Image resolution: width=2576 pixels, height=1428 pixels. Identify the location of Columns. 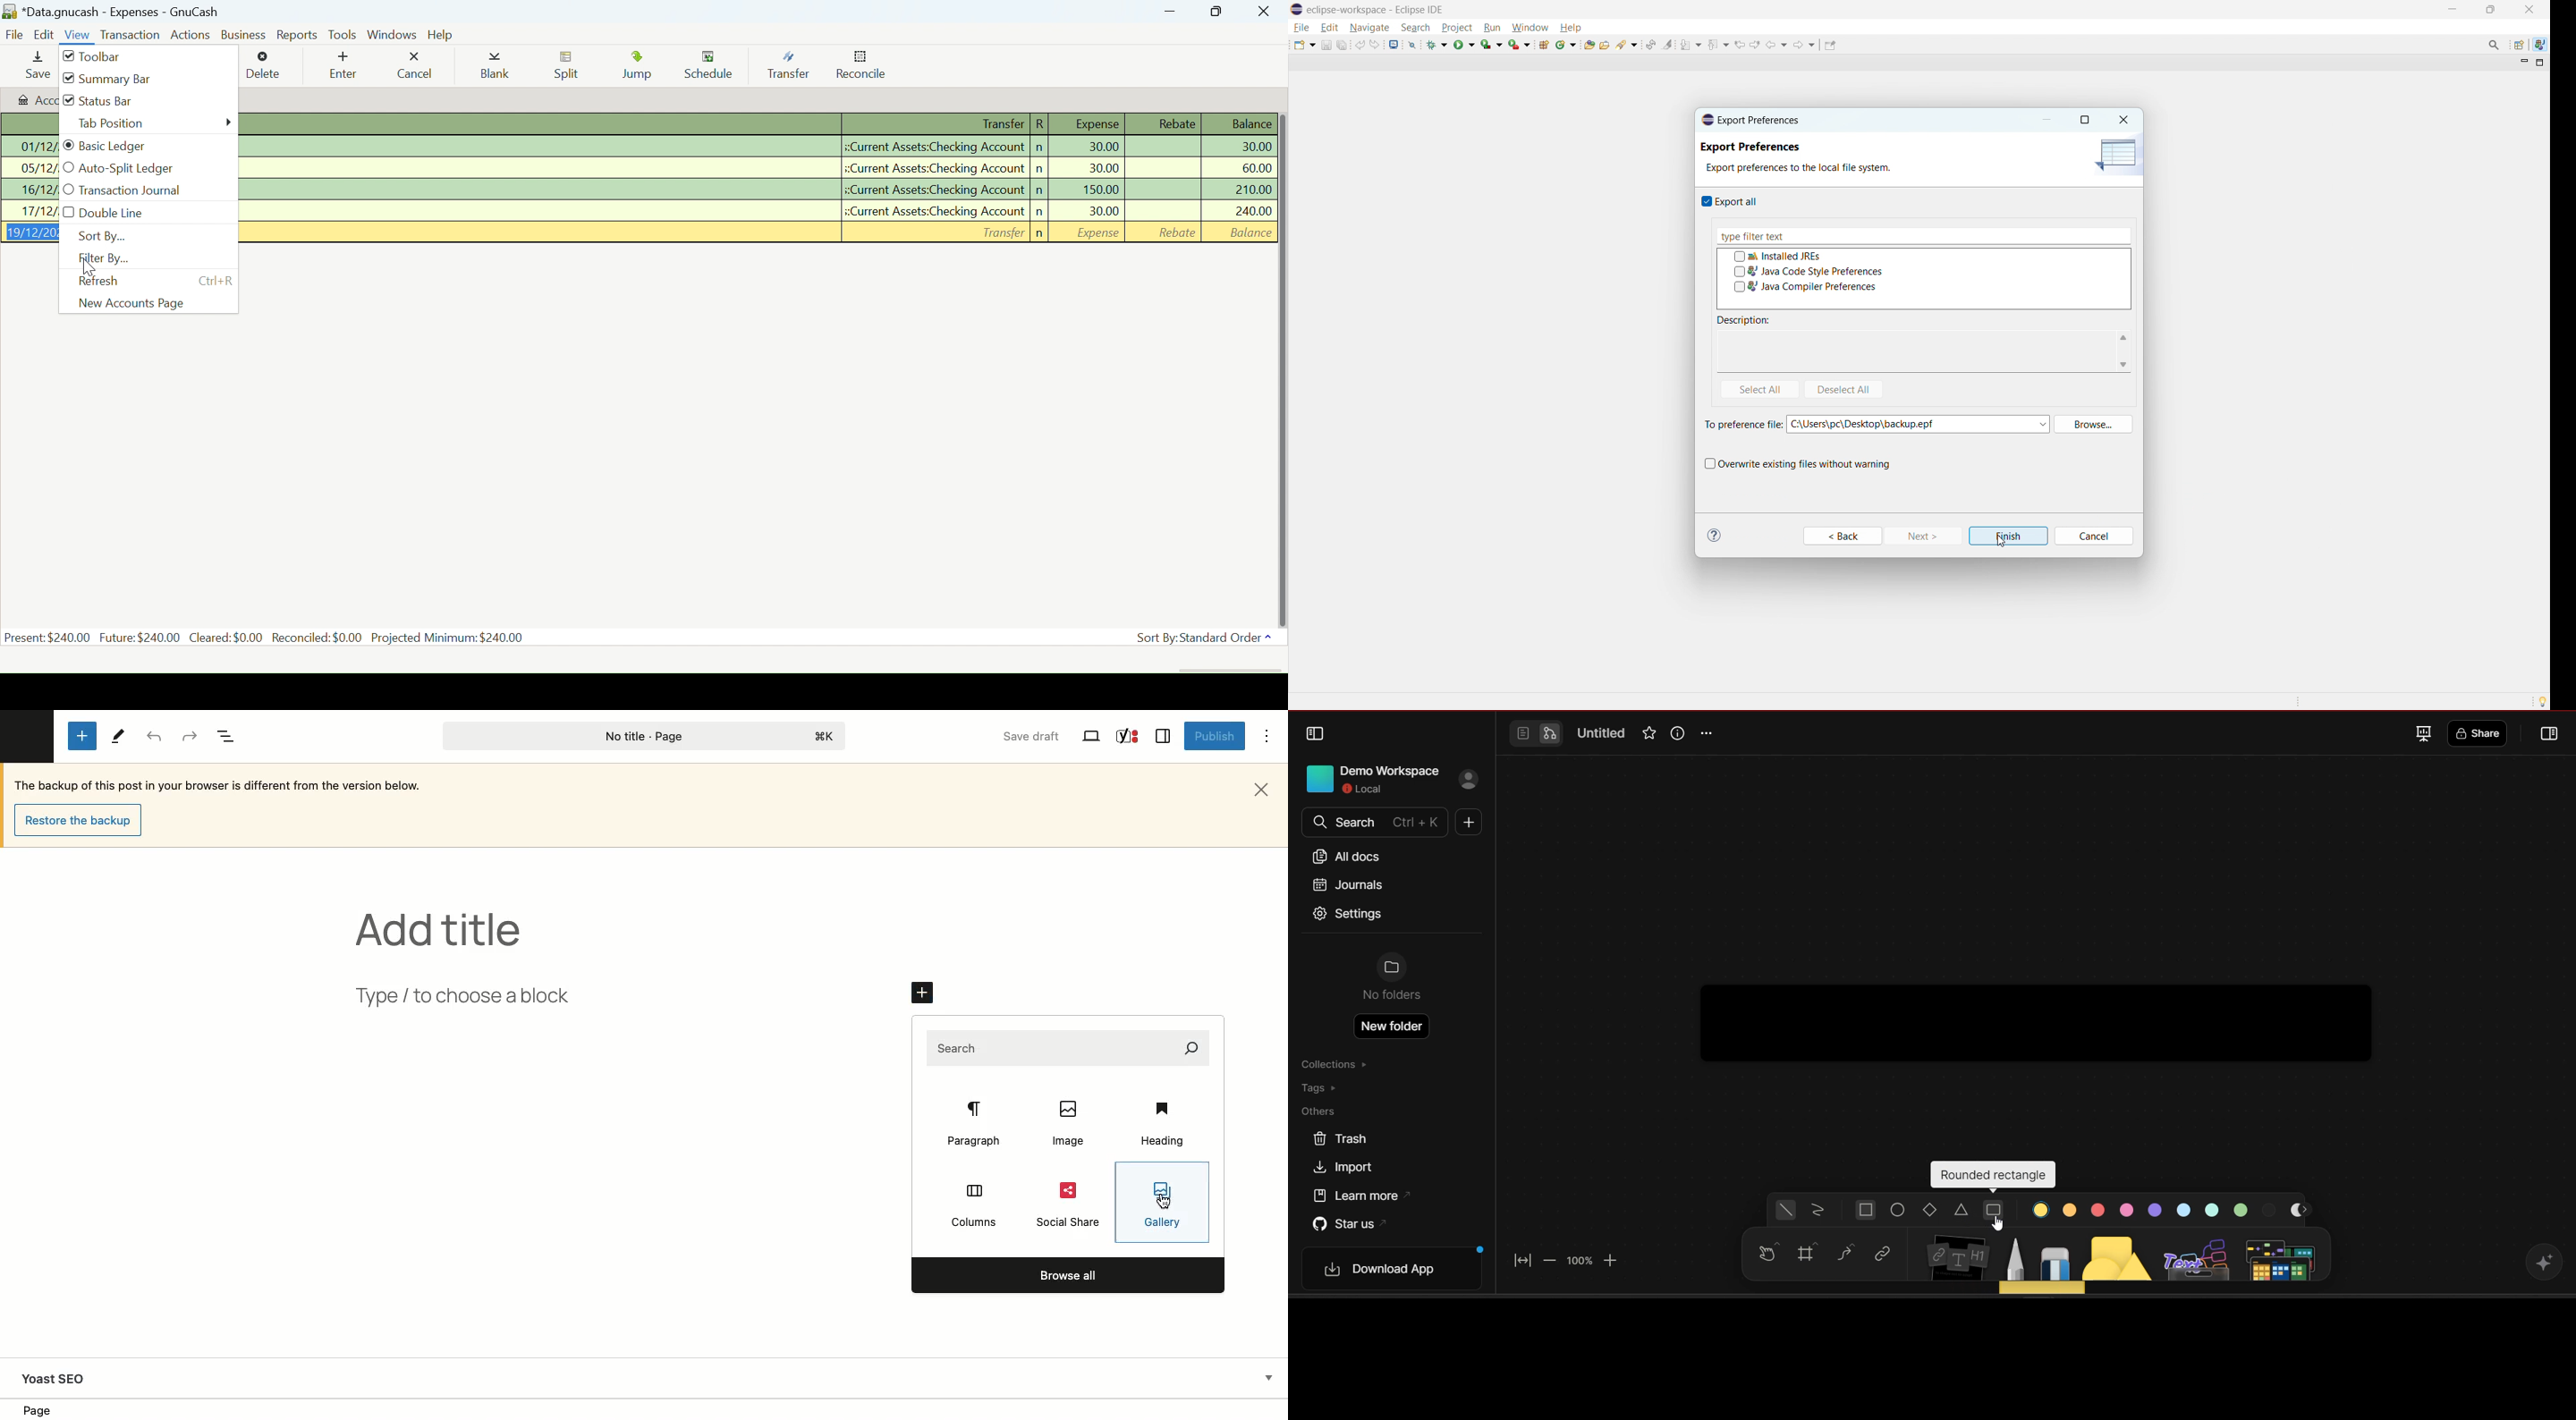
(973, 1205).